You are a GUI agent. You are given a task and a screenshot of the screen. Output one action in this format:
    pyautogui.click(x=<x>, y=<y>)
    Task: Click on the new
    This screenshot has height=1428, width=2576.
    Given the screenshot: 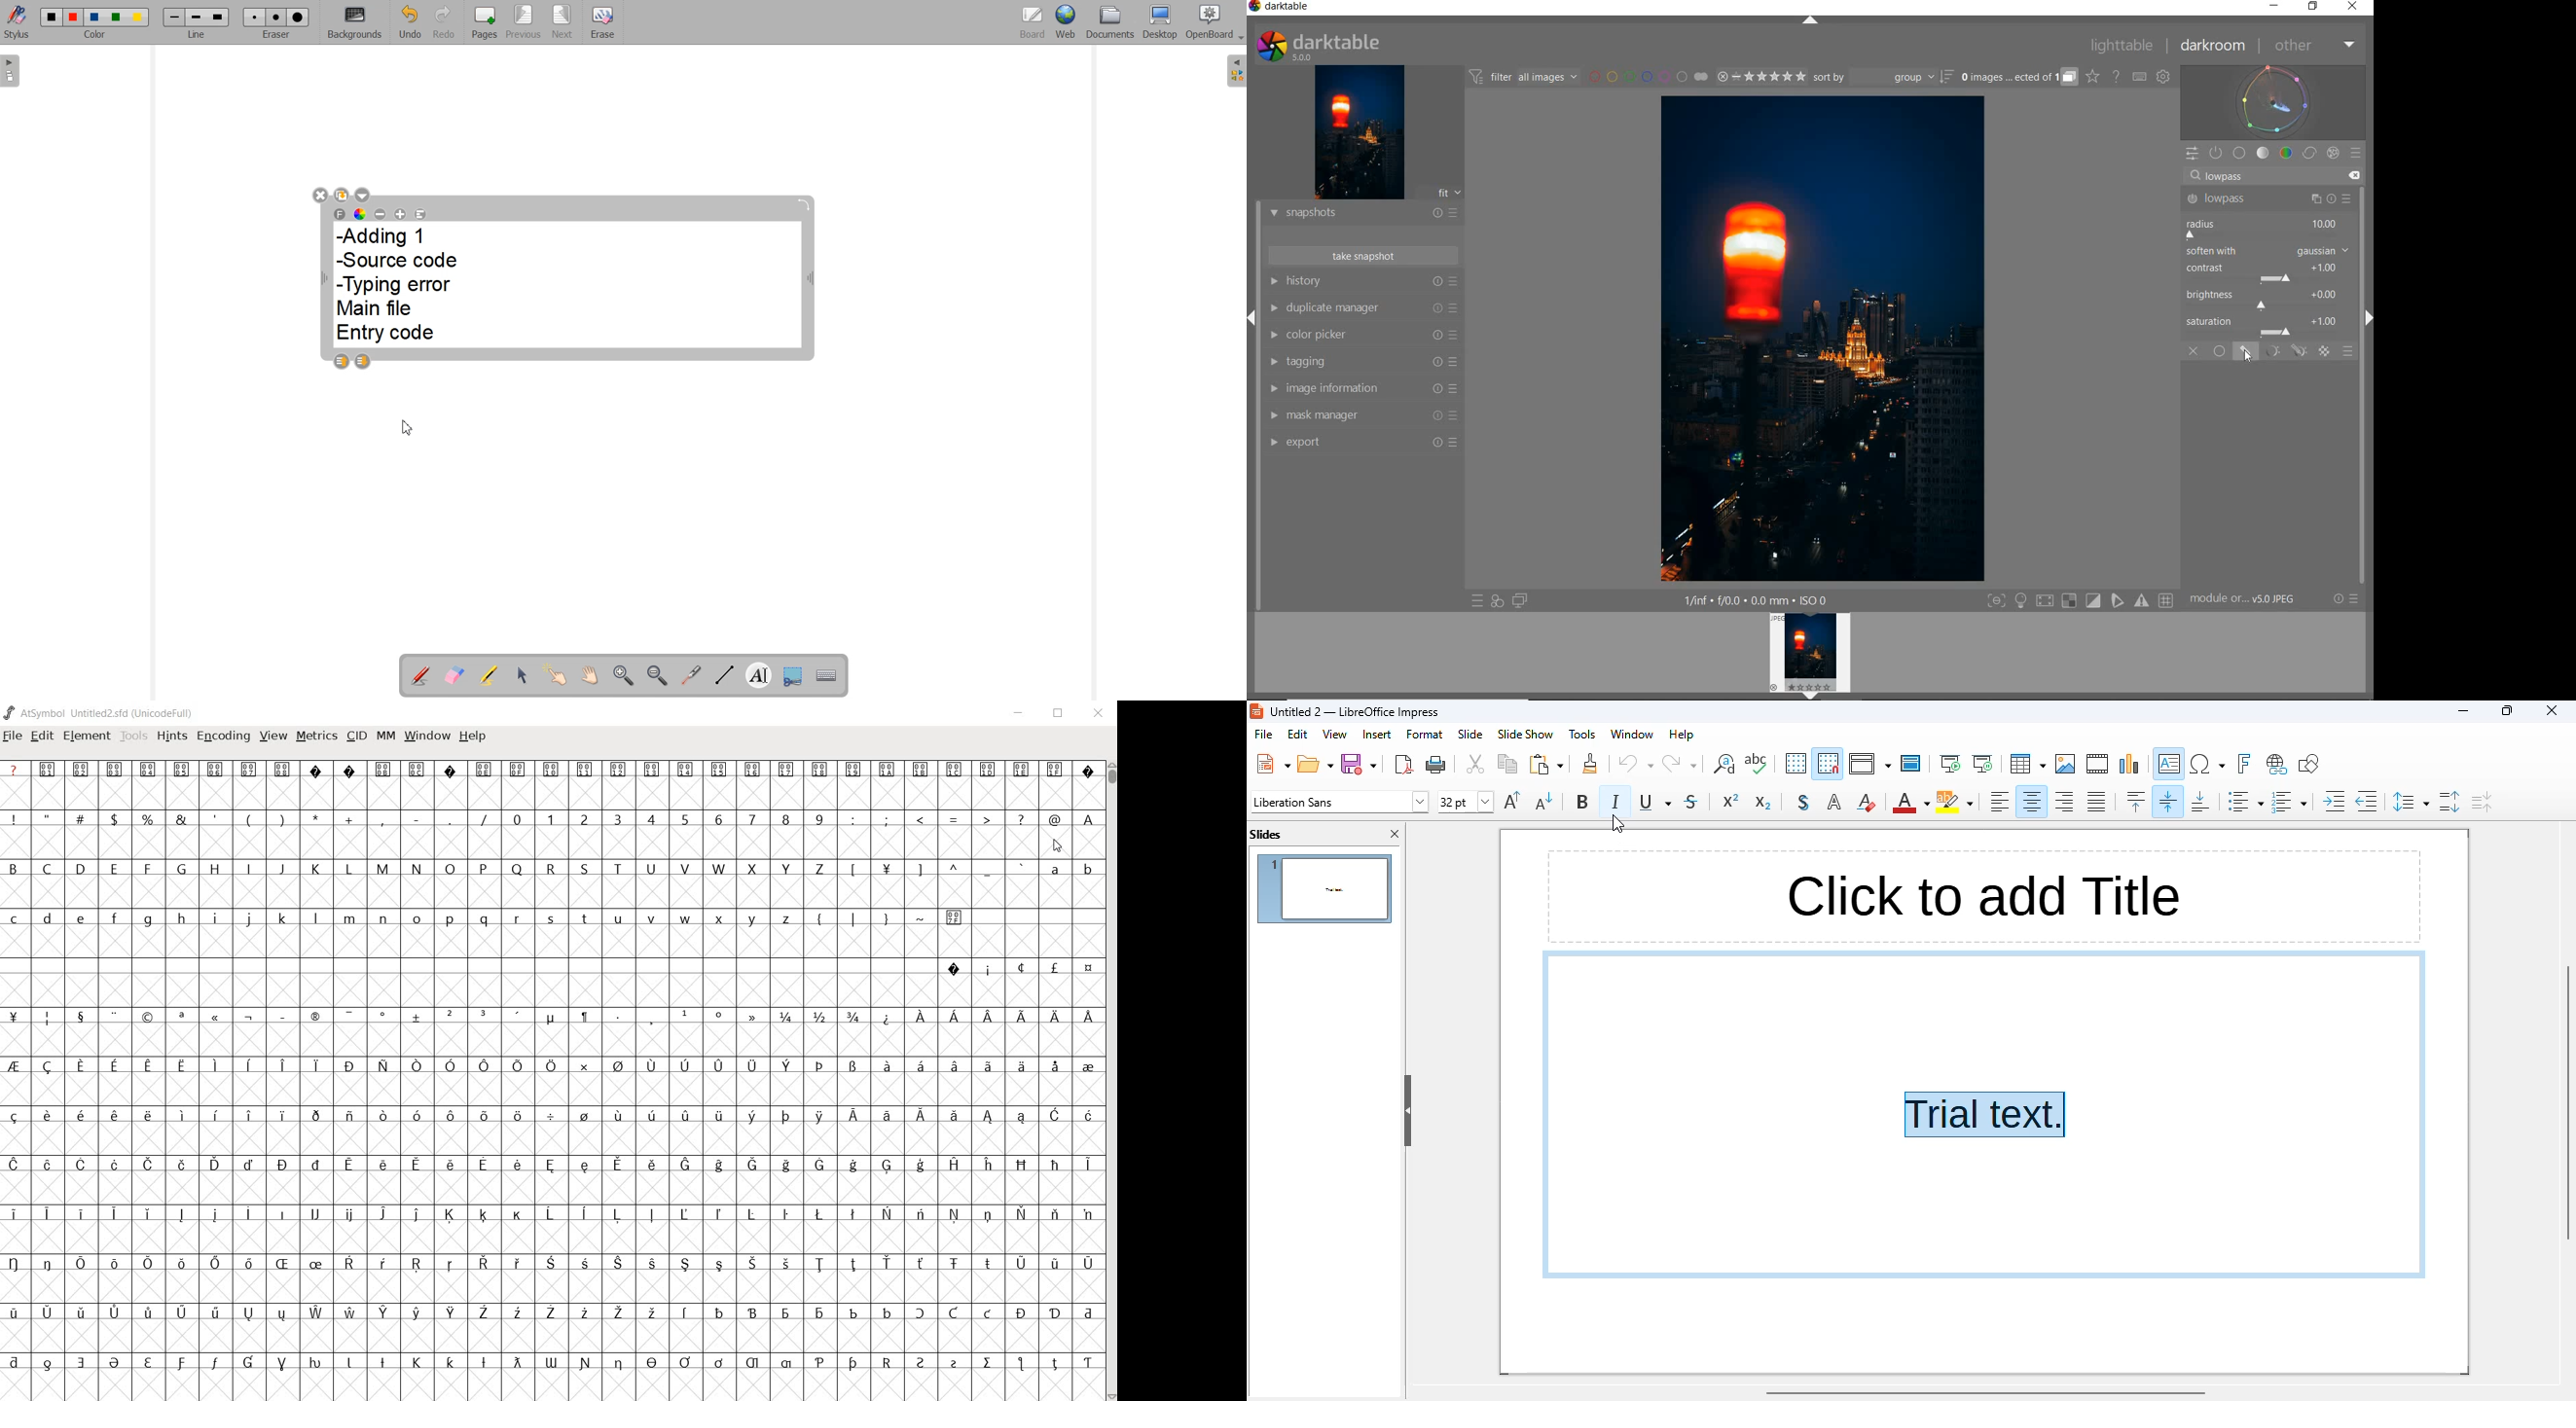 What is the action you would take?
    pyautogui.click(x=1272, y=763)
    